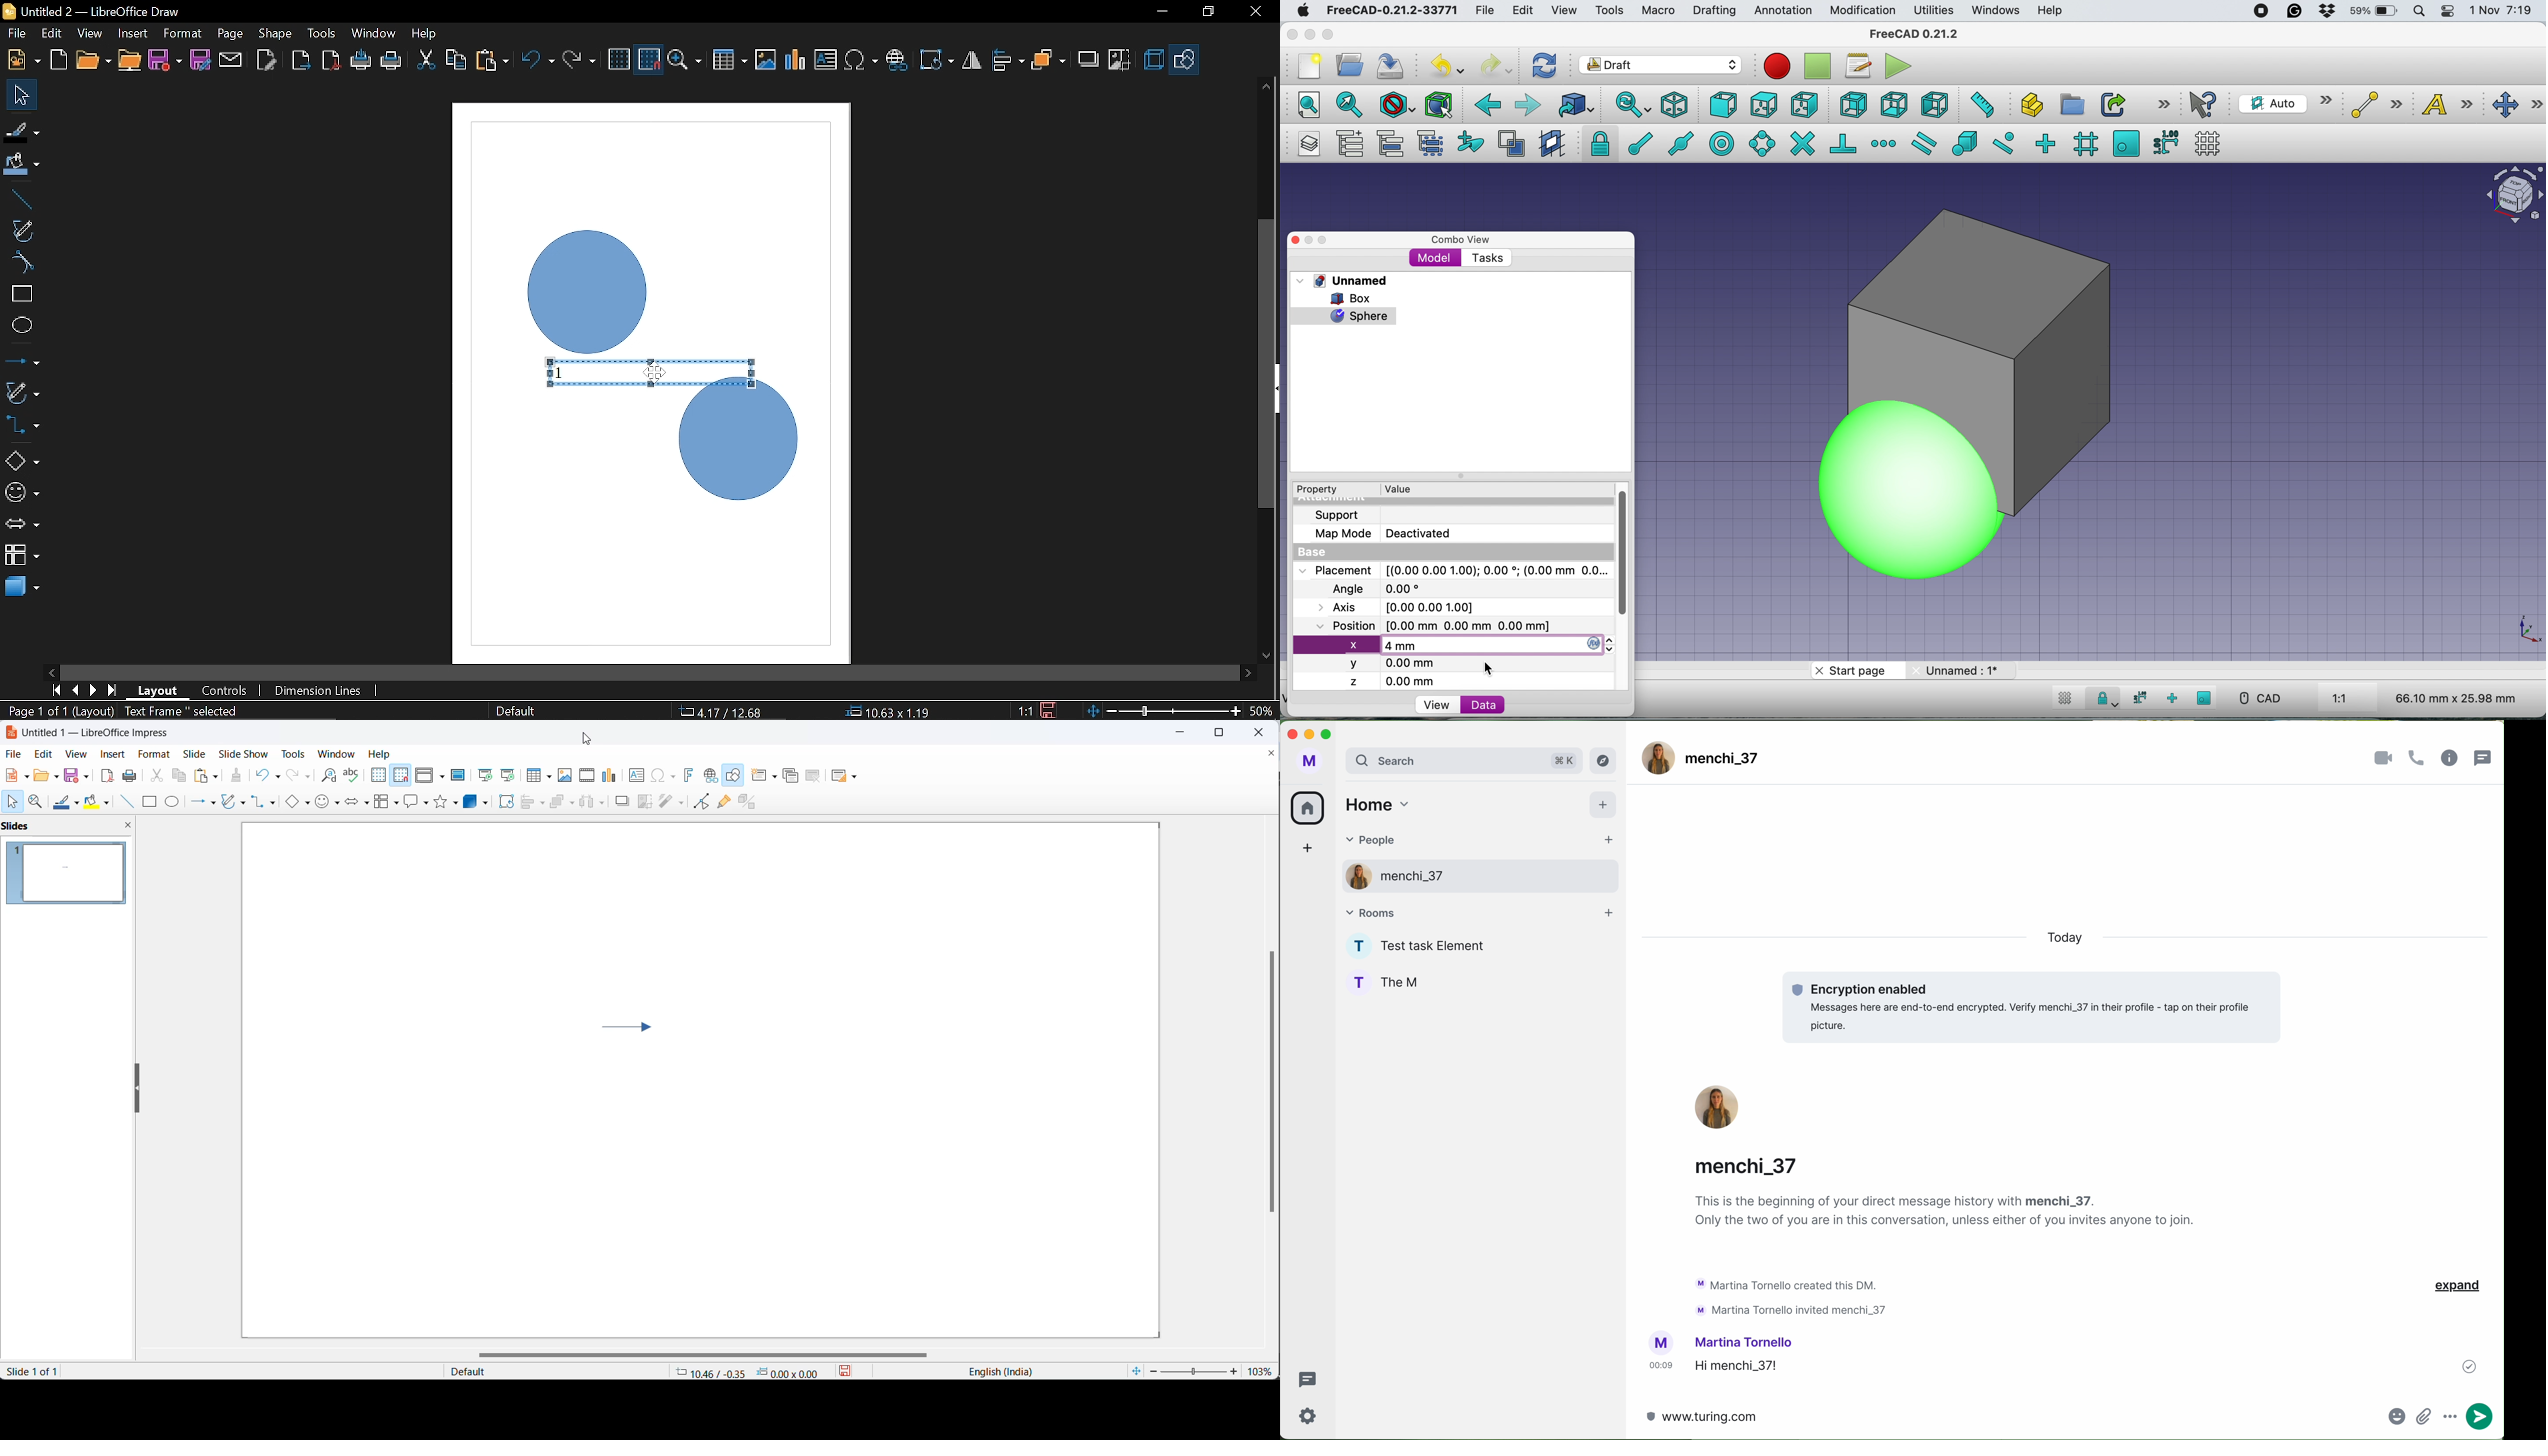  I want to click on profile image, so click(1659, 757).